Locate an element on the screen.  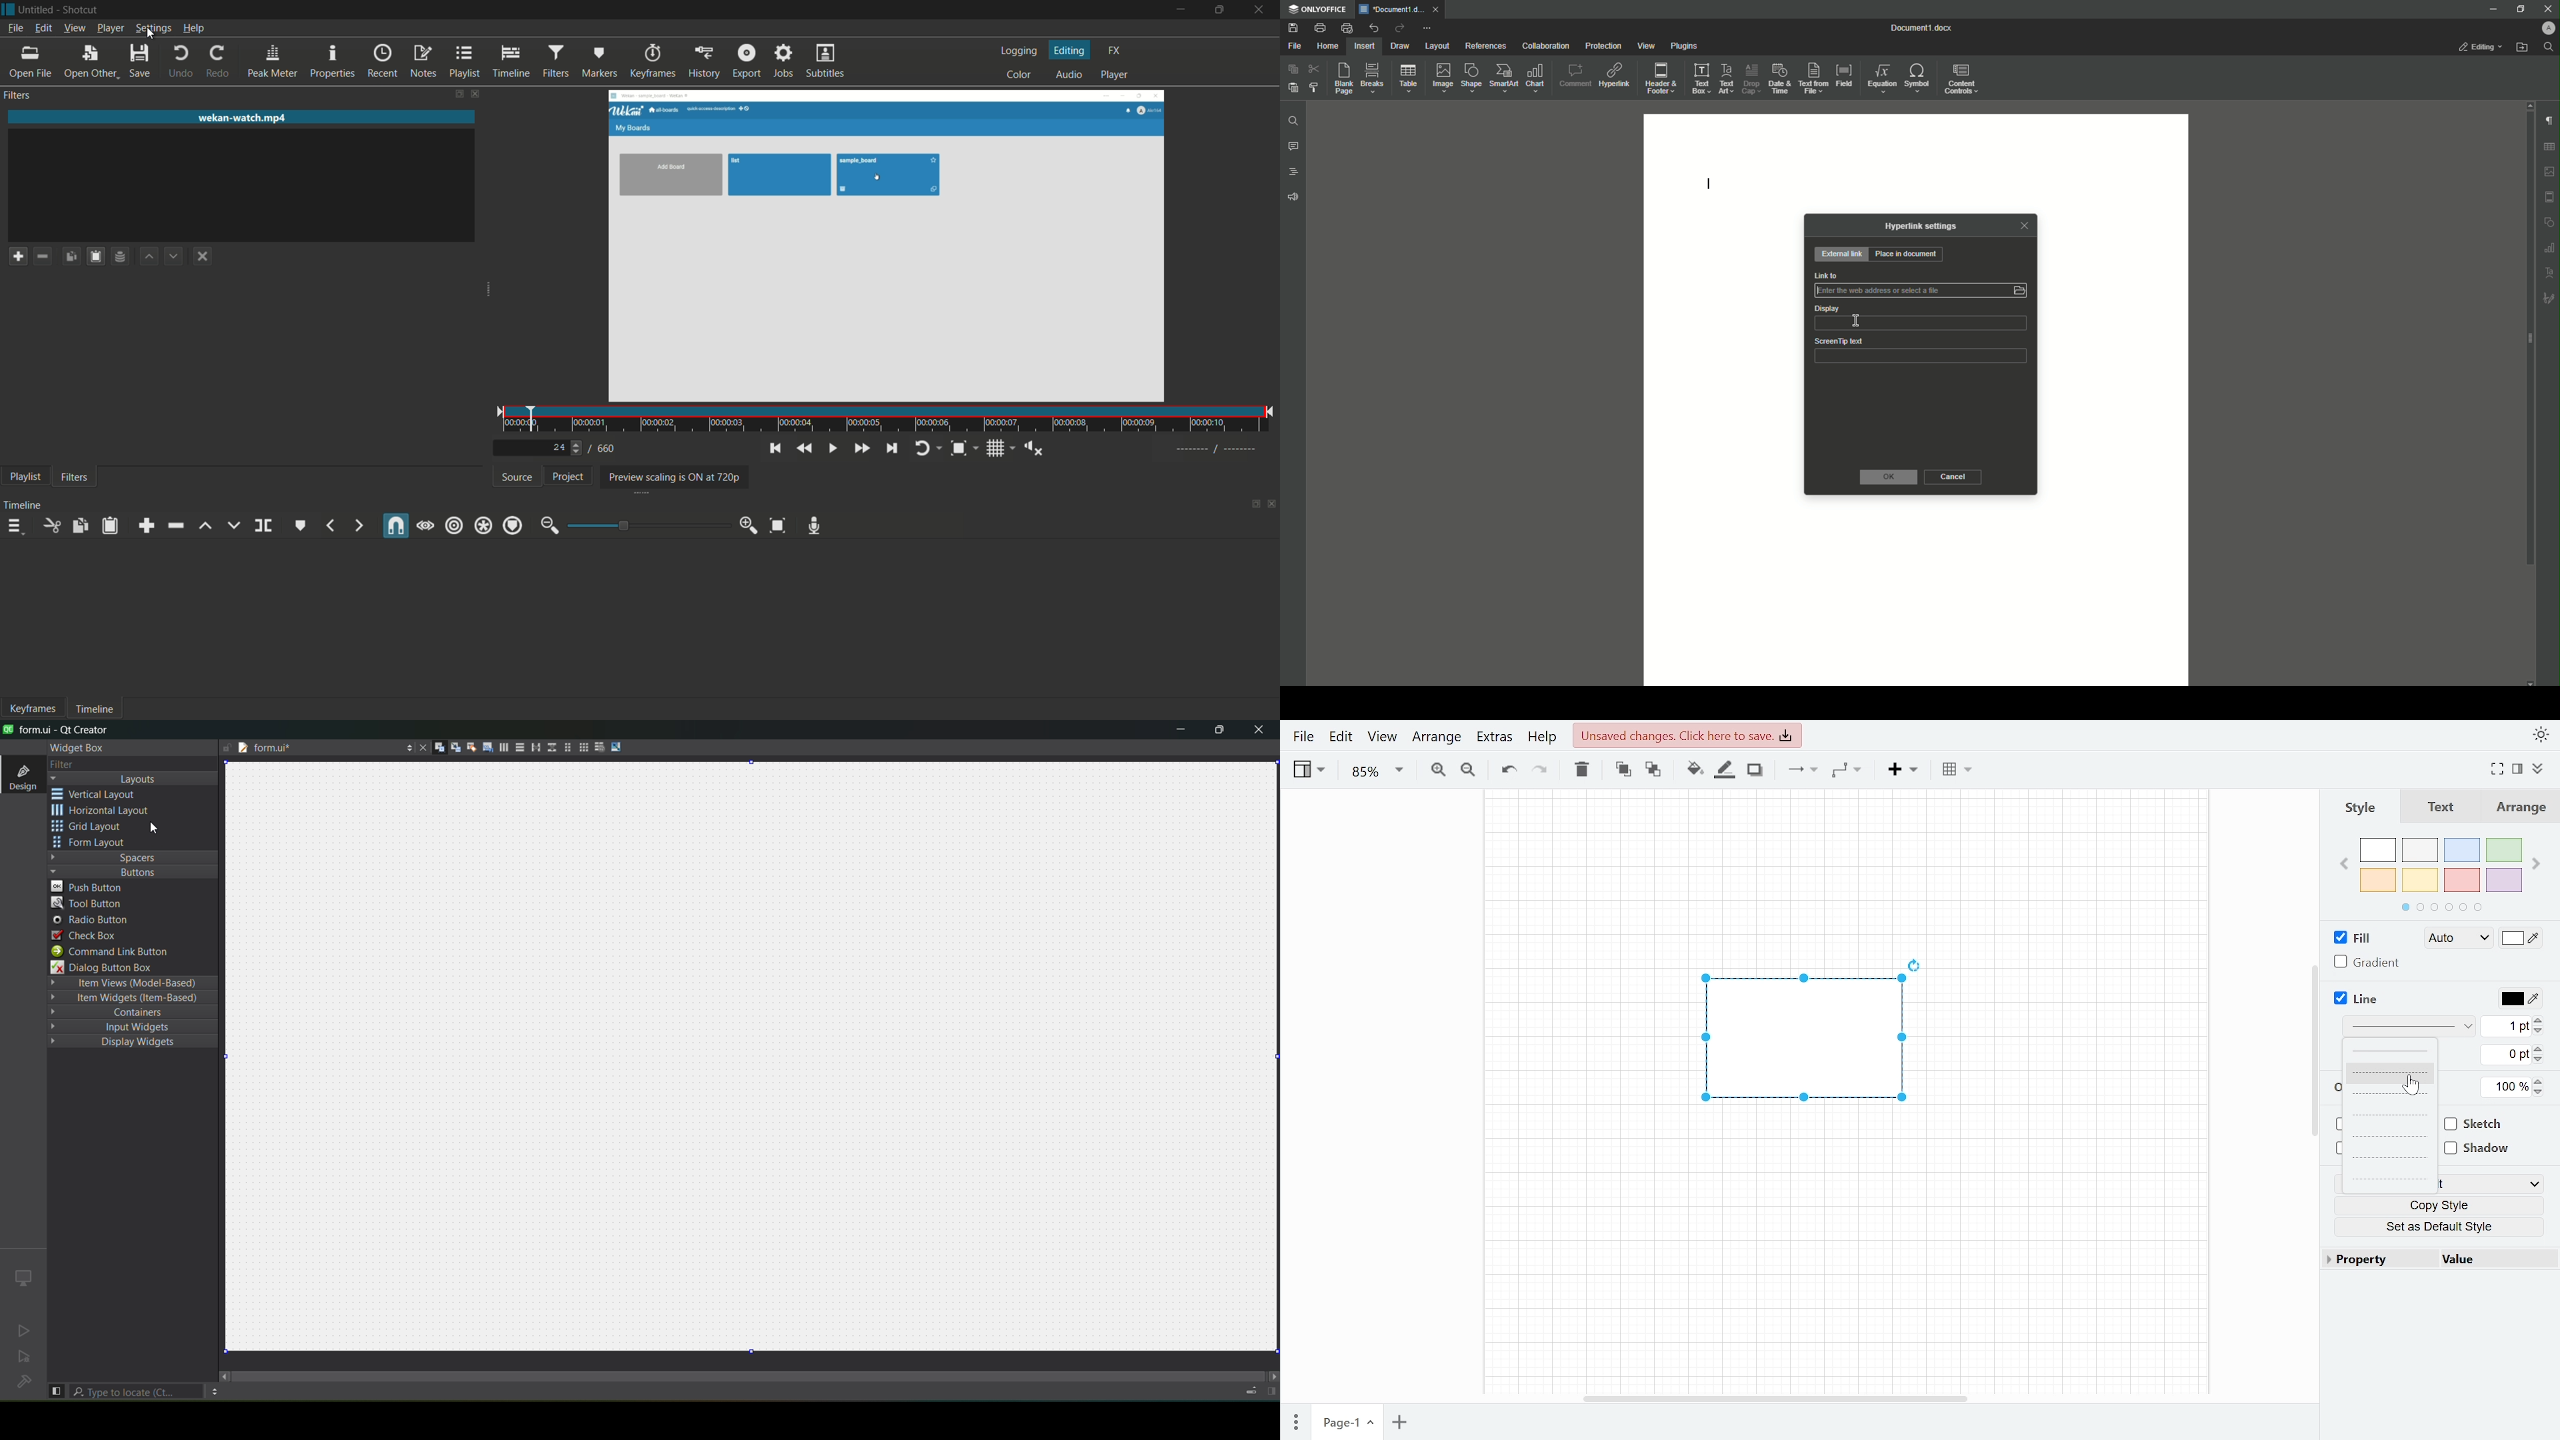
close is located at coordinates (1437, 9).